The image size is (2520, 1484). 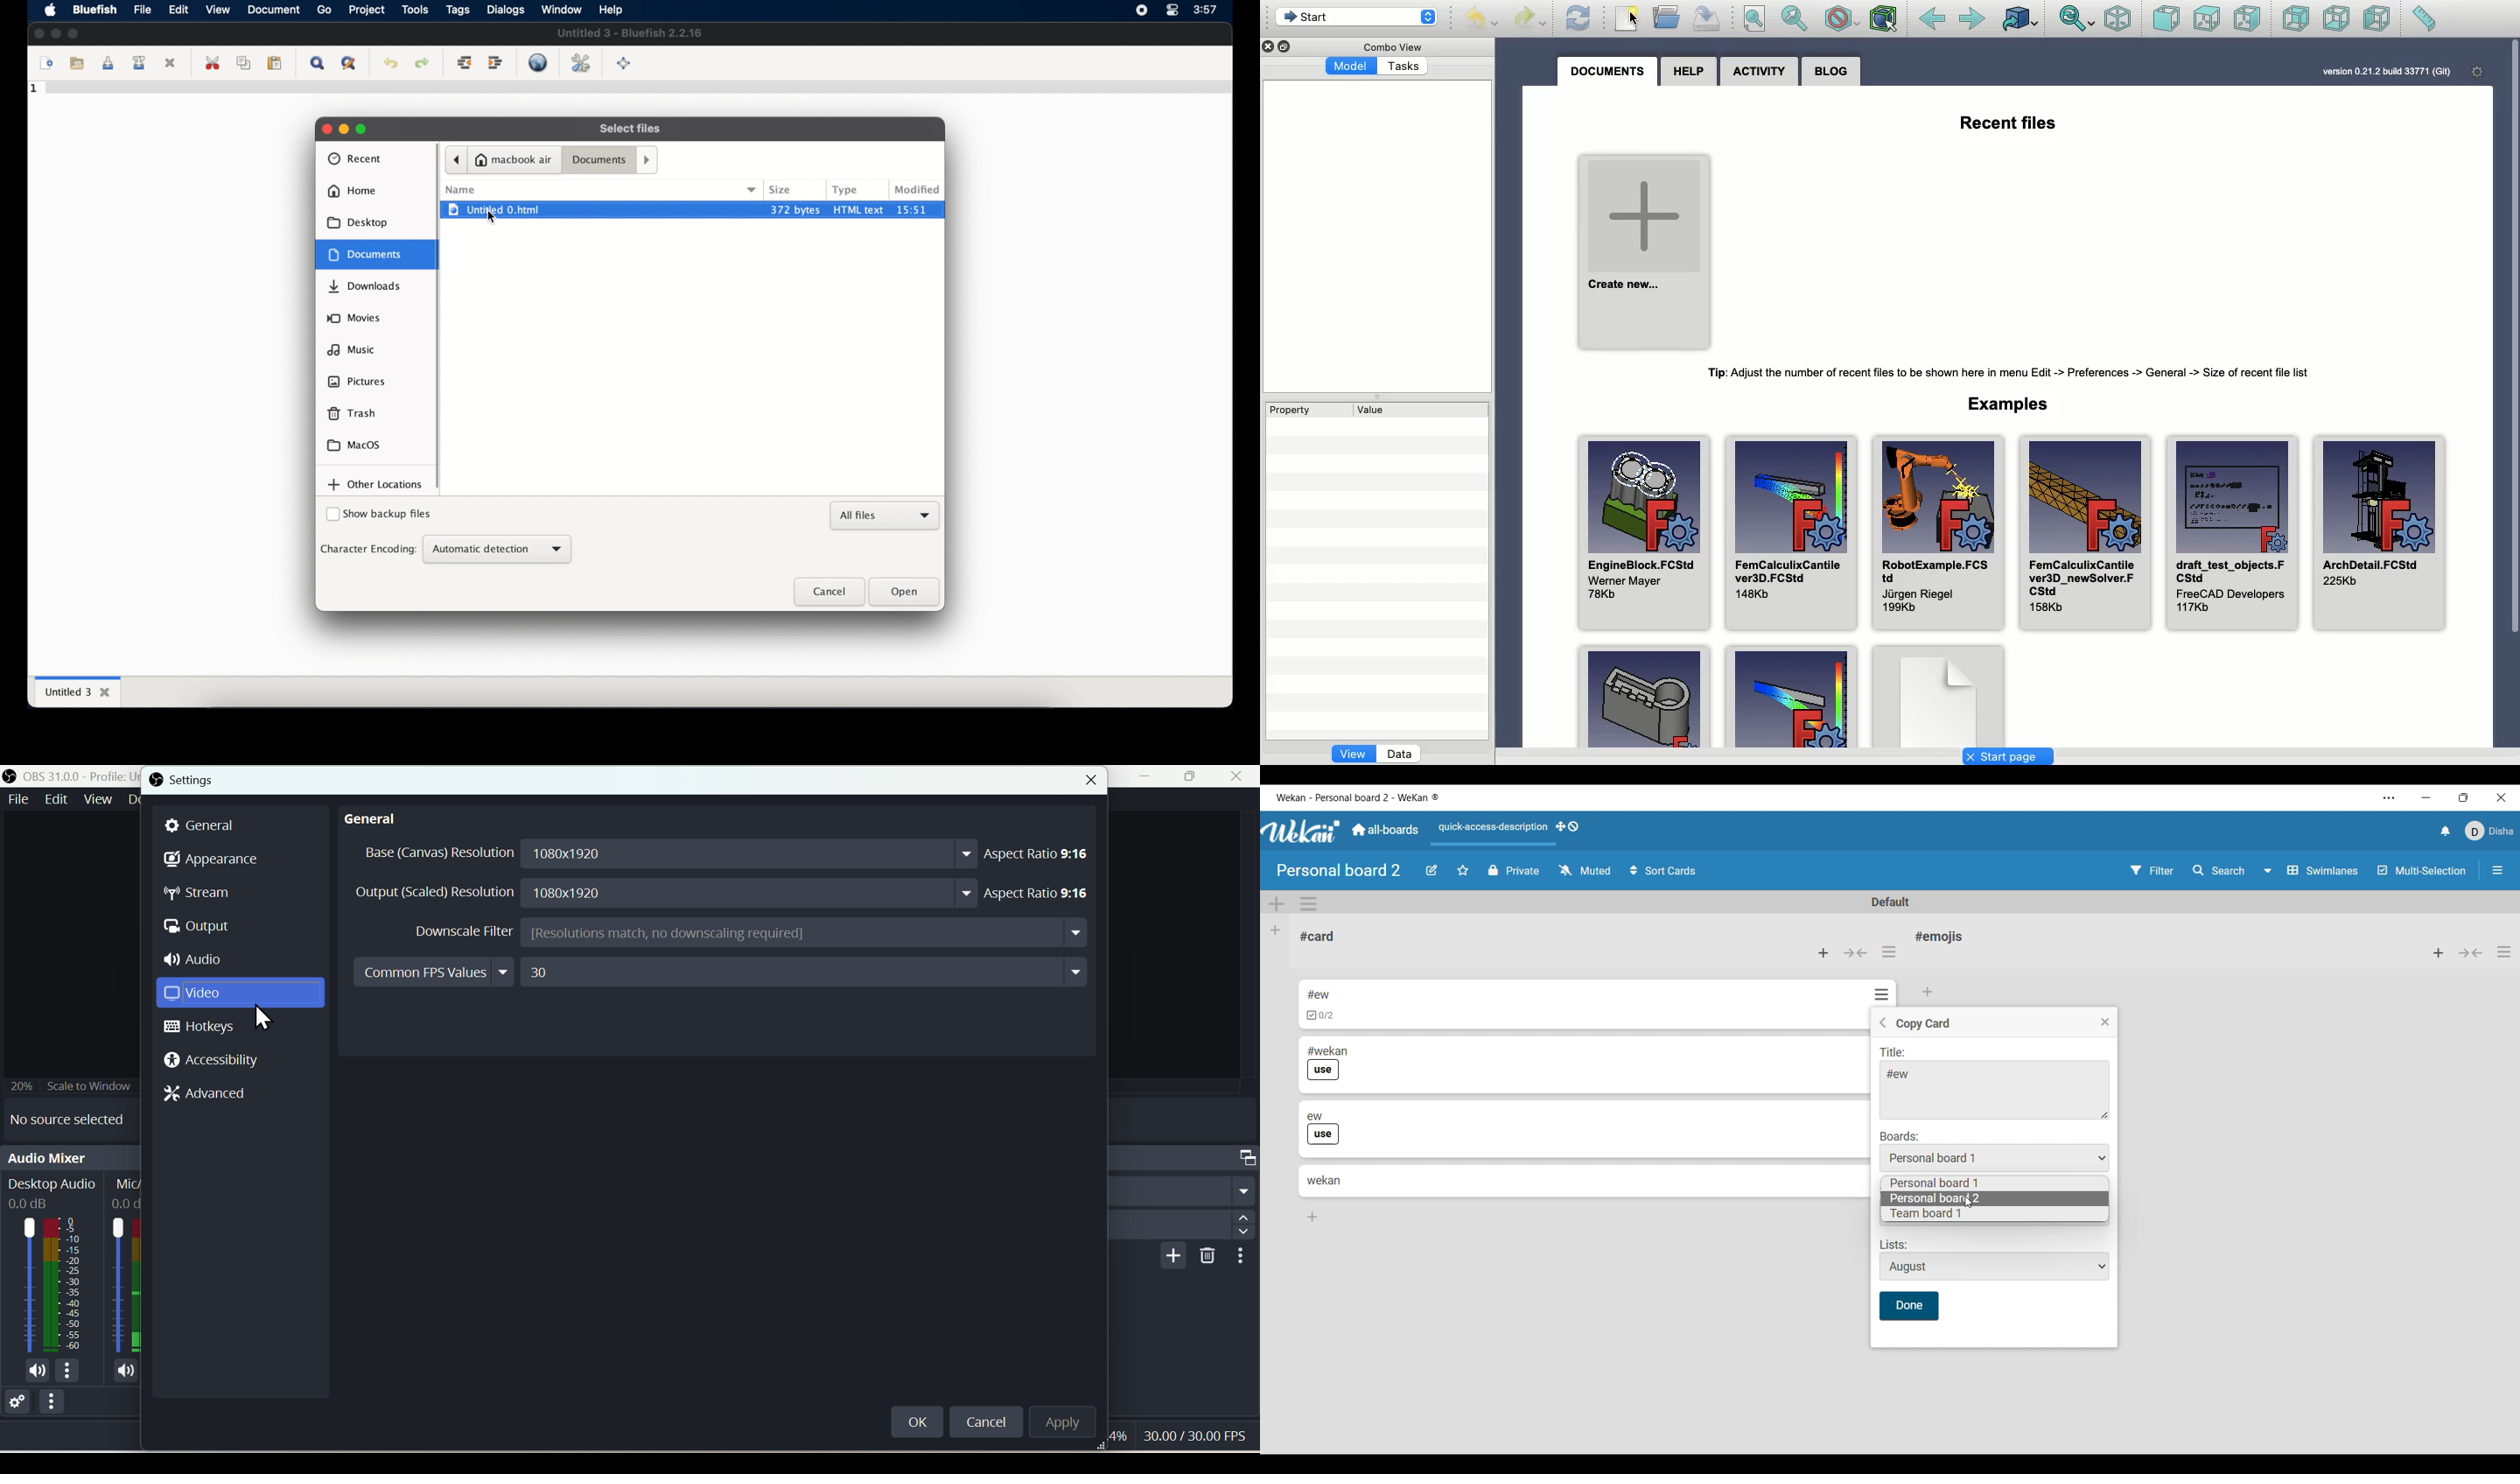 What do you see at coordinates (75, 1117) in the screenshot?
I see `No source selected` at bounding box center [75, 1117].